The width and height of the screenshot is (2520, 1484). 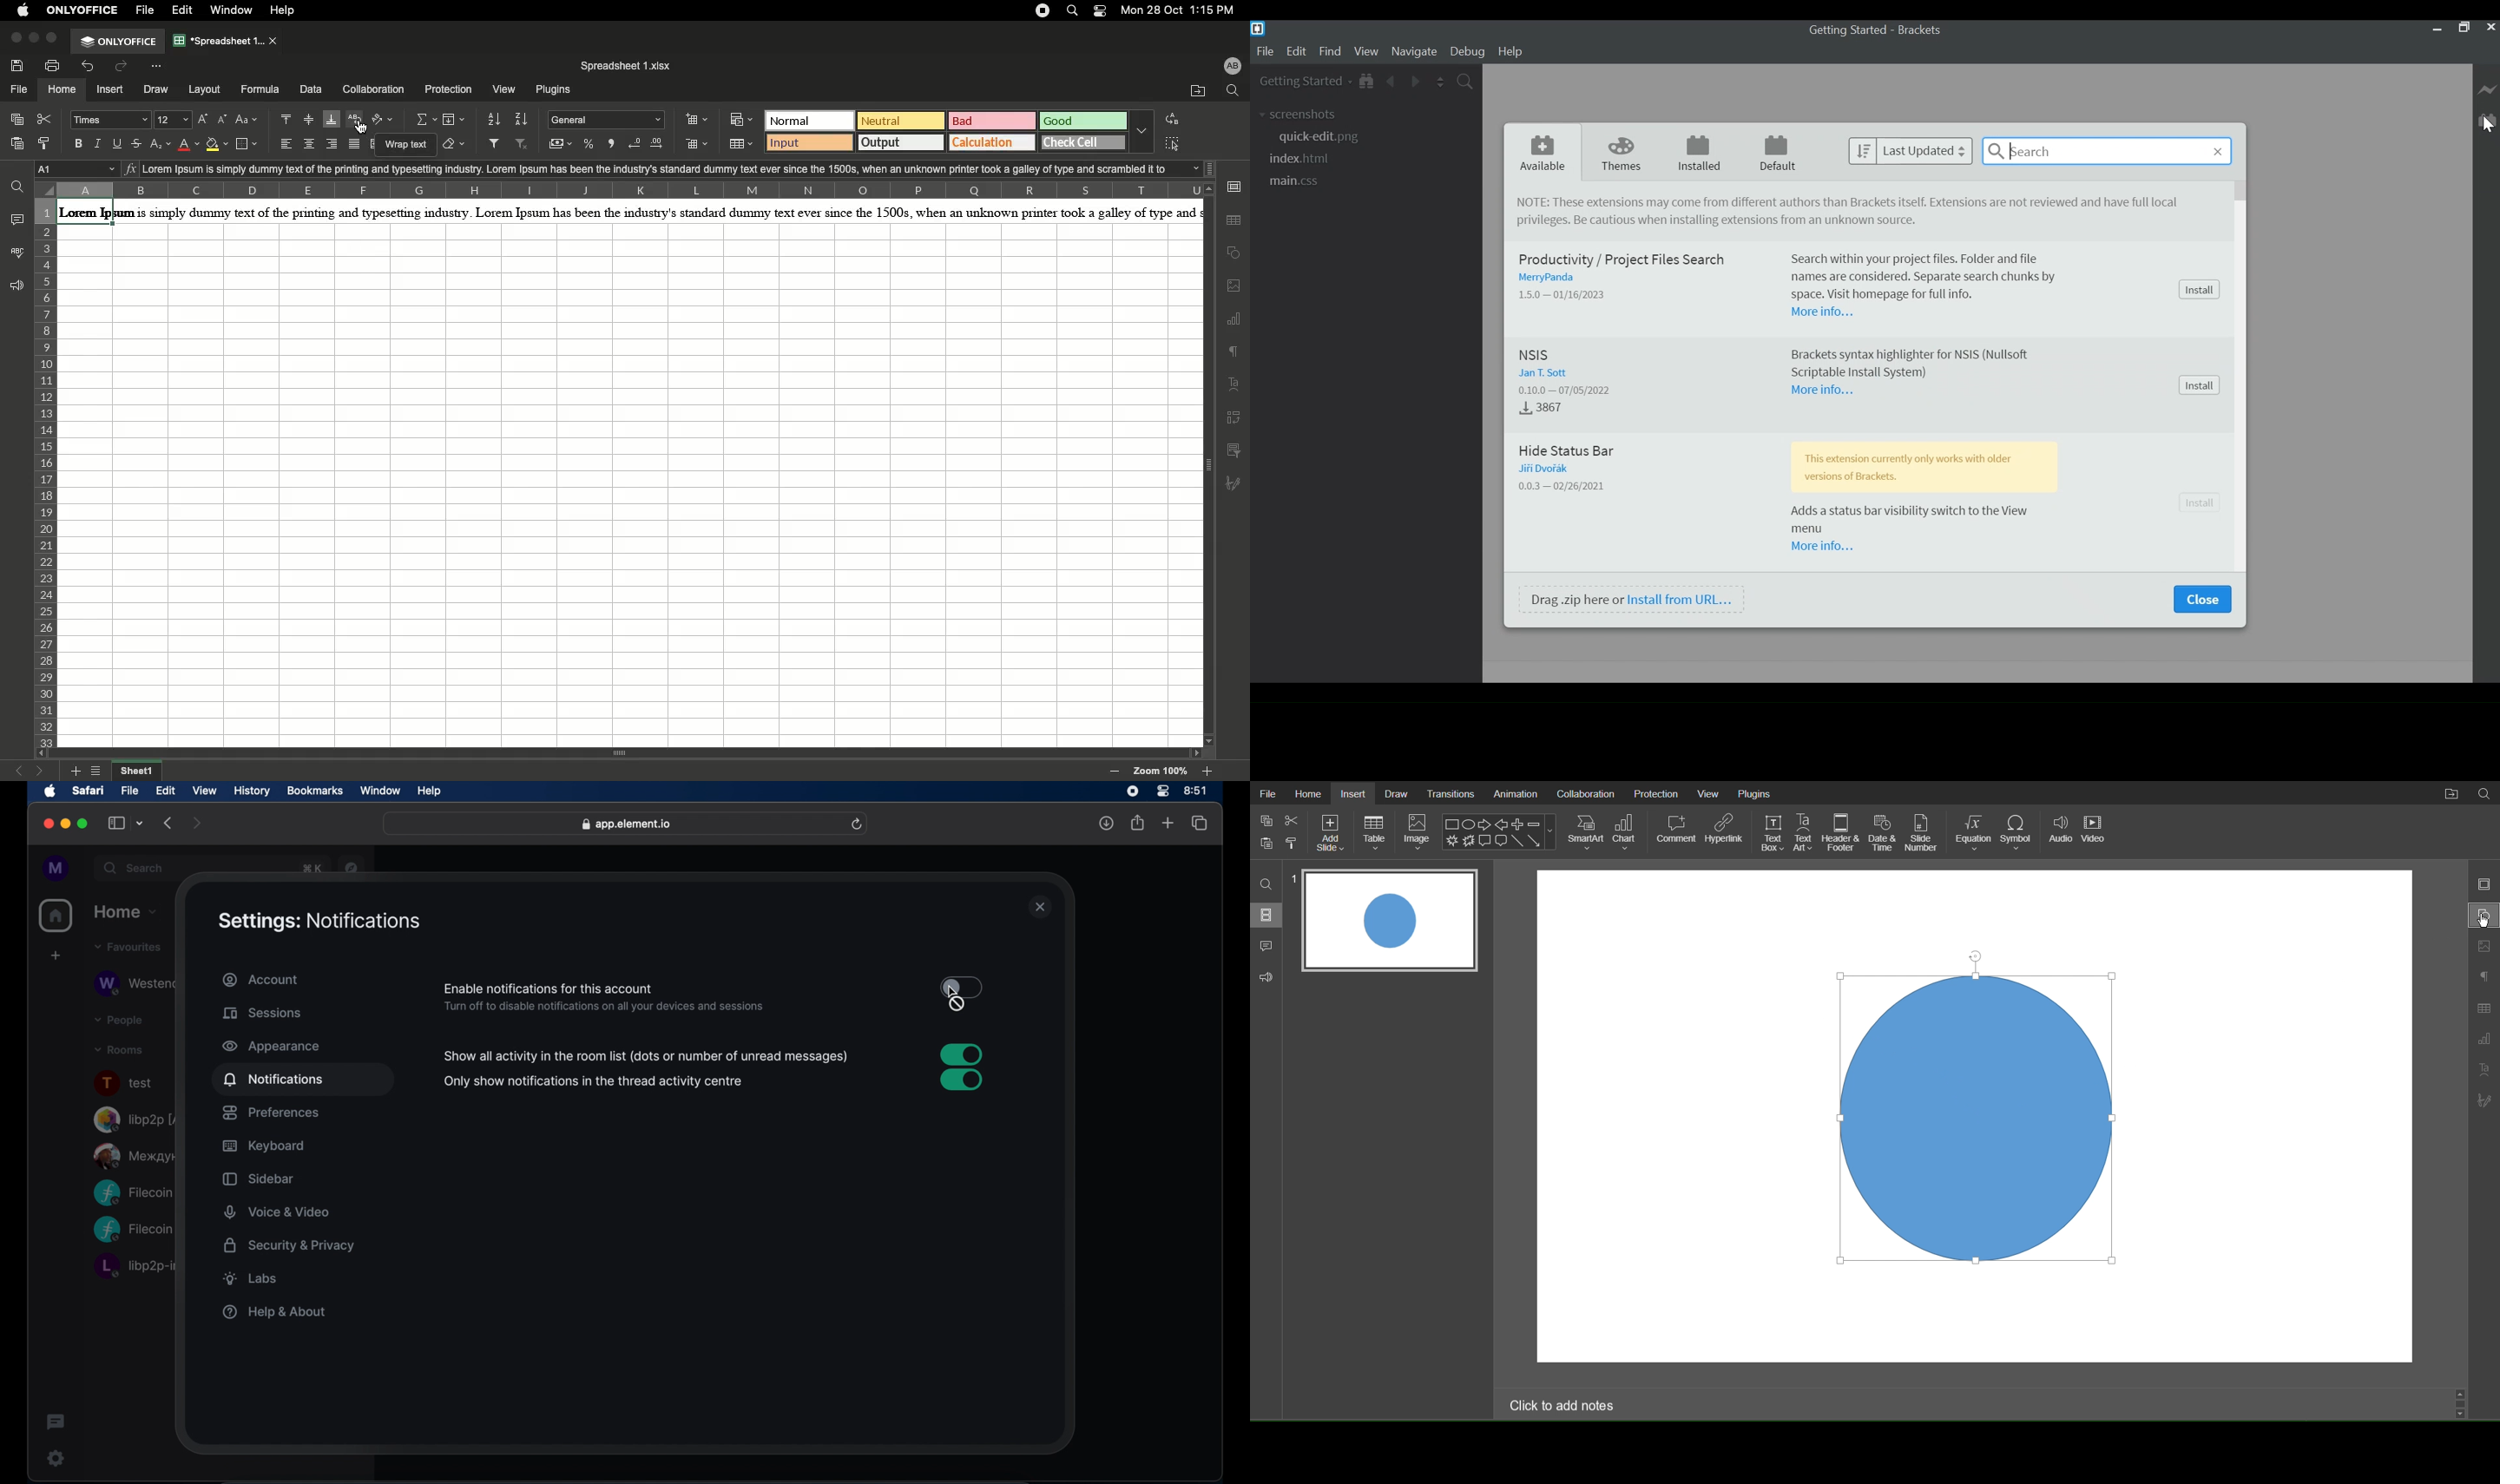 What do you see at coordinates (1922, 832) in the screenshot?
I see `Slide Number` at bounding box center [1922, 832].